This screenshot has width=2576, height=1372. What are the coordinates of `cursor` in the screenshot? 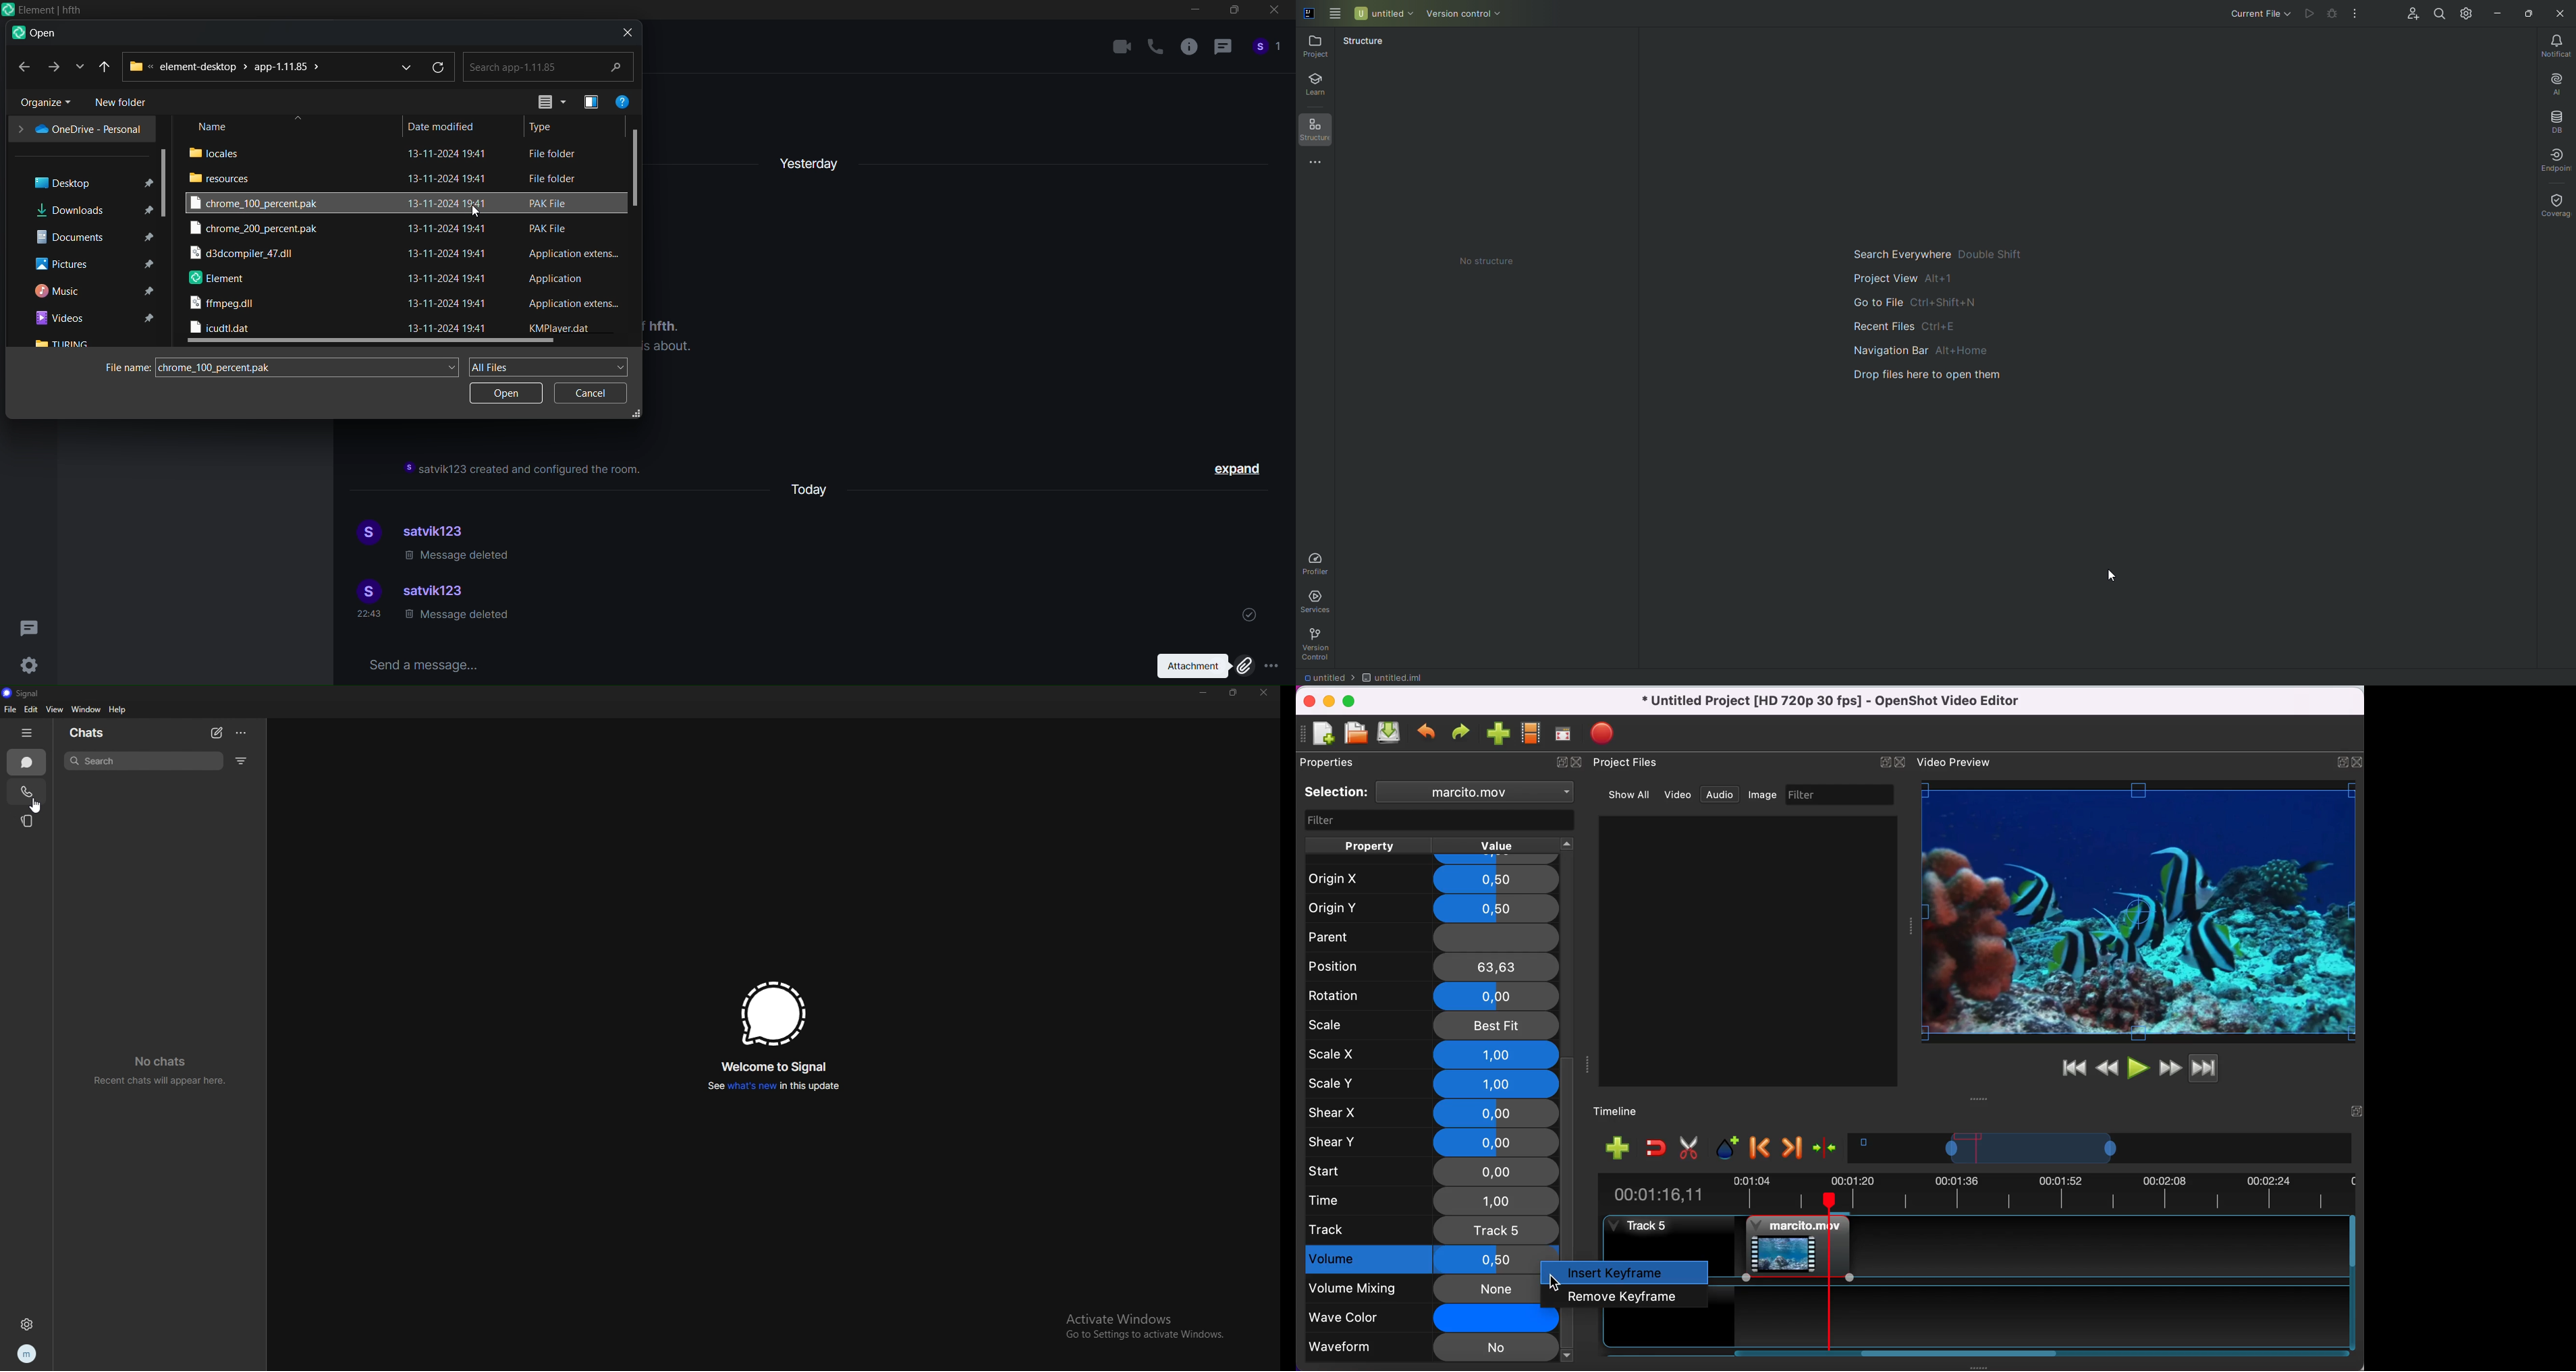 It's located at (36, 808).